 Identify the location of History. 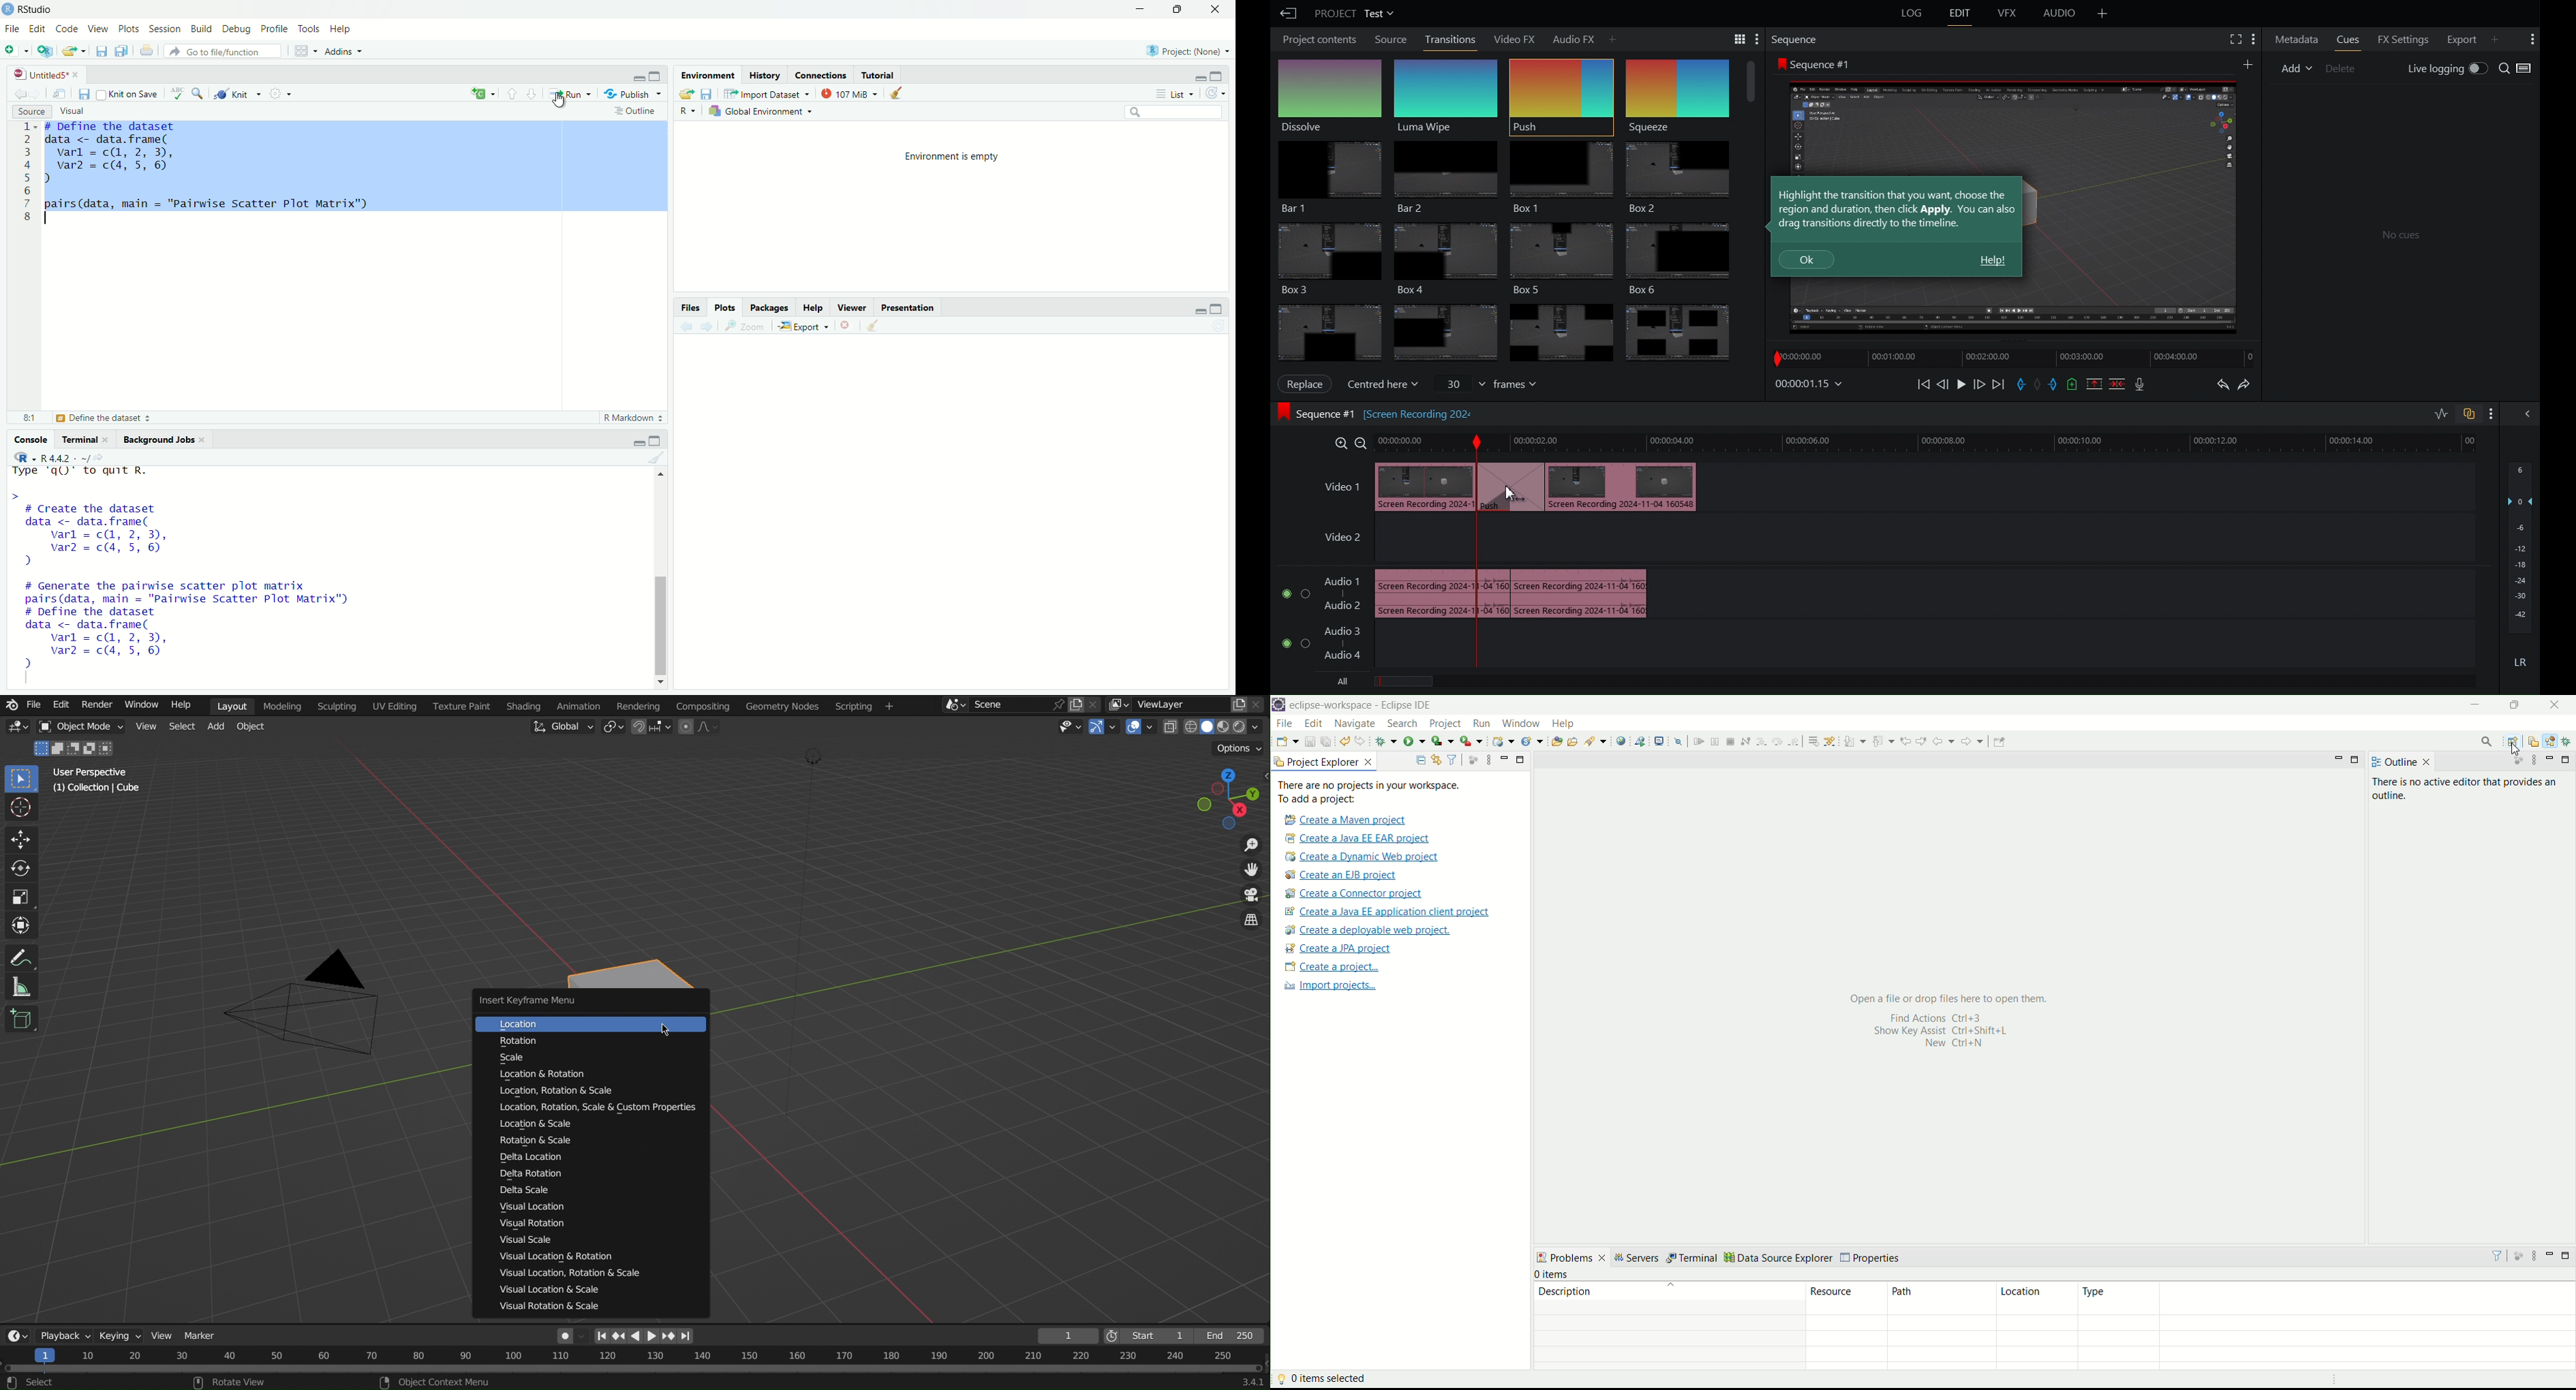
(765, 75).